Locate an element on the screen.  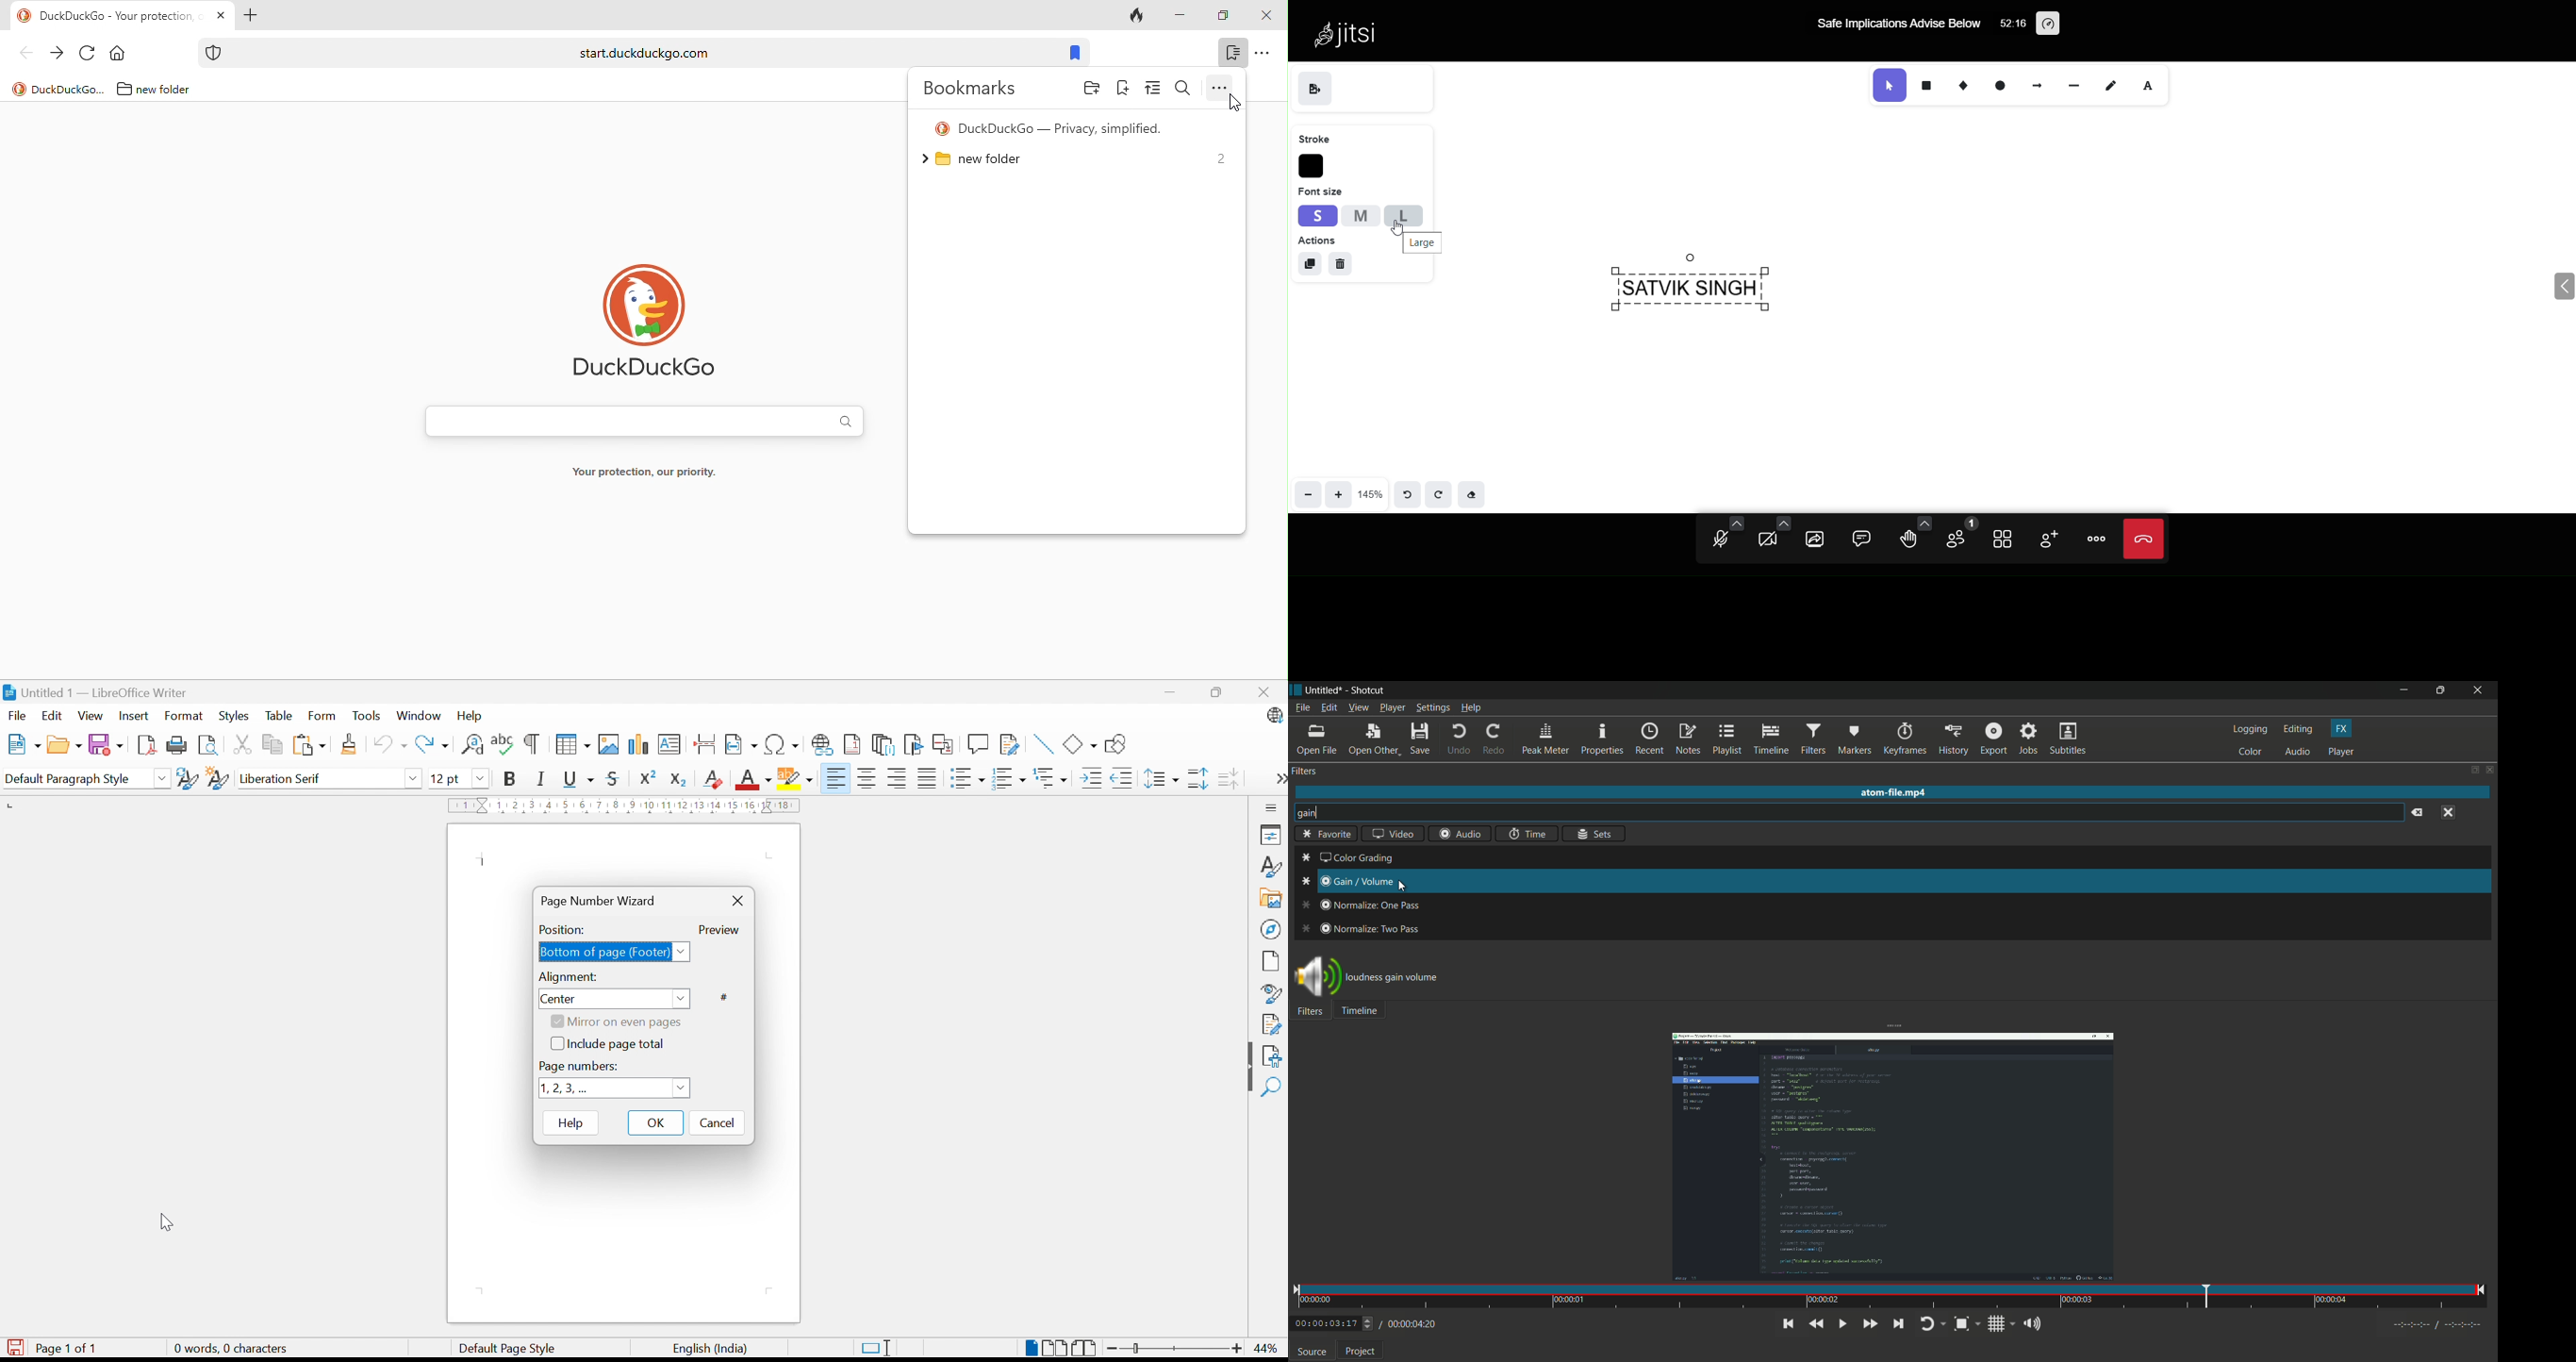
Form is located at coordinates (321, 716).